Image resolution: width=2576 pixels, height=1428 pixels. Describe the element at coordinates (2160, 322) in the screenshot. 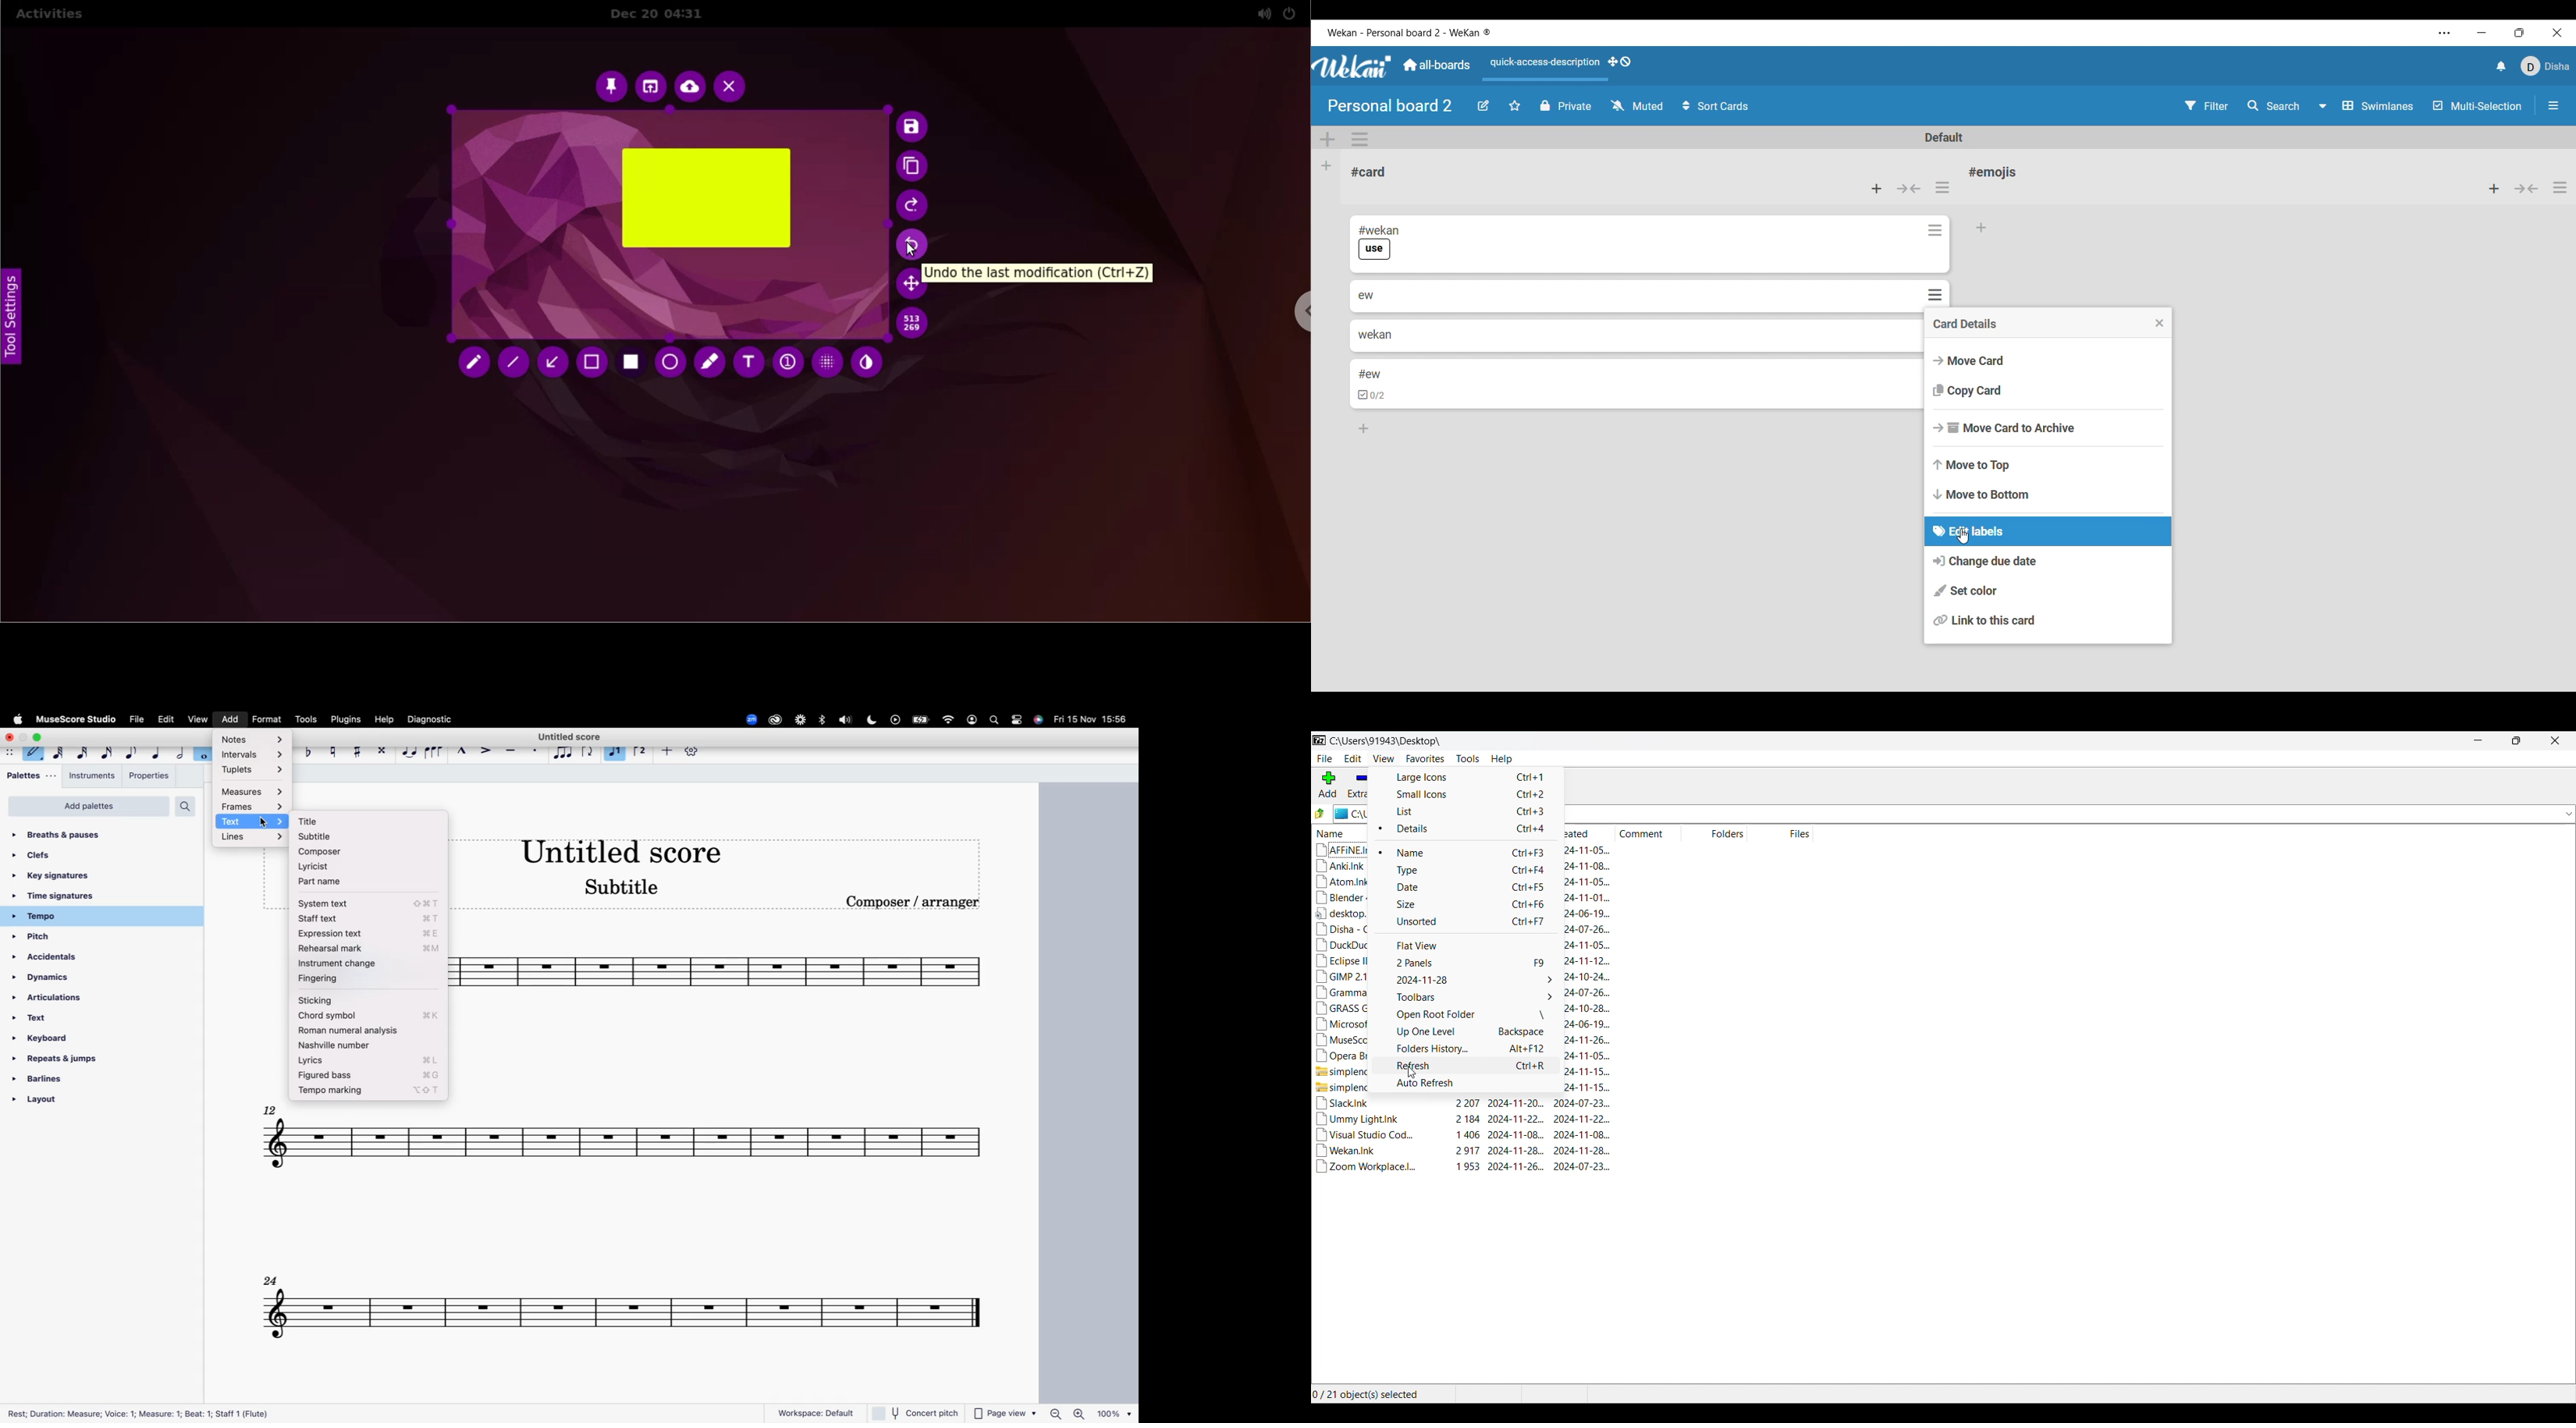

I see `Close menu` at that location.